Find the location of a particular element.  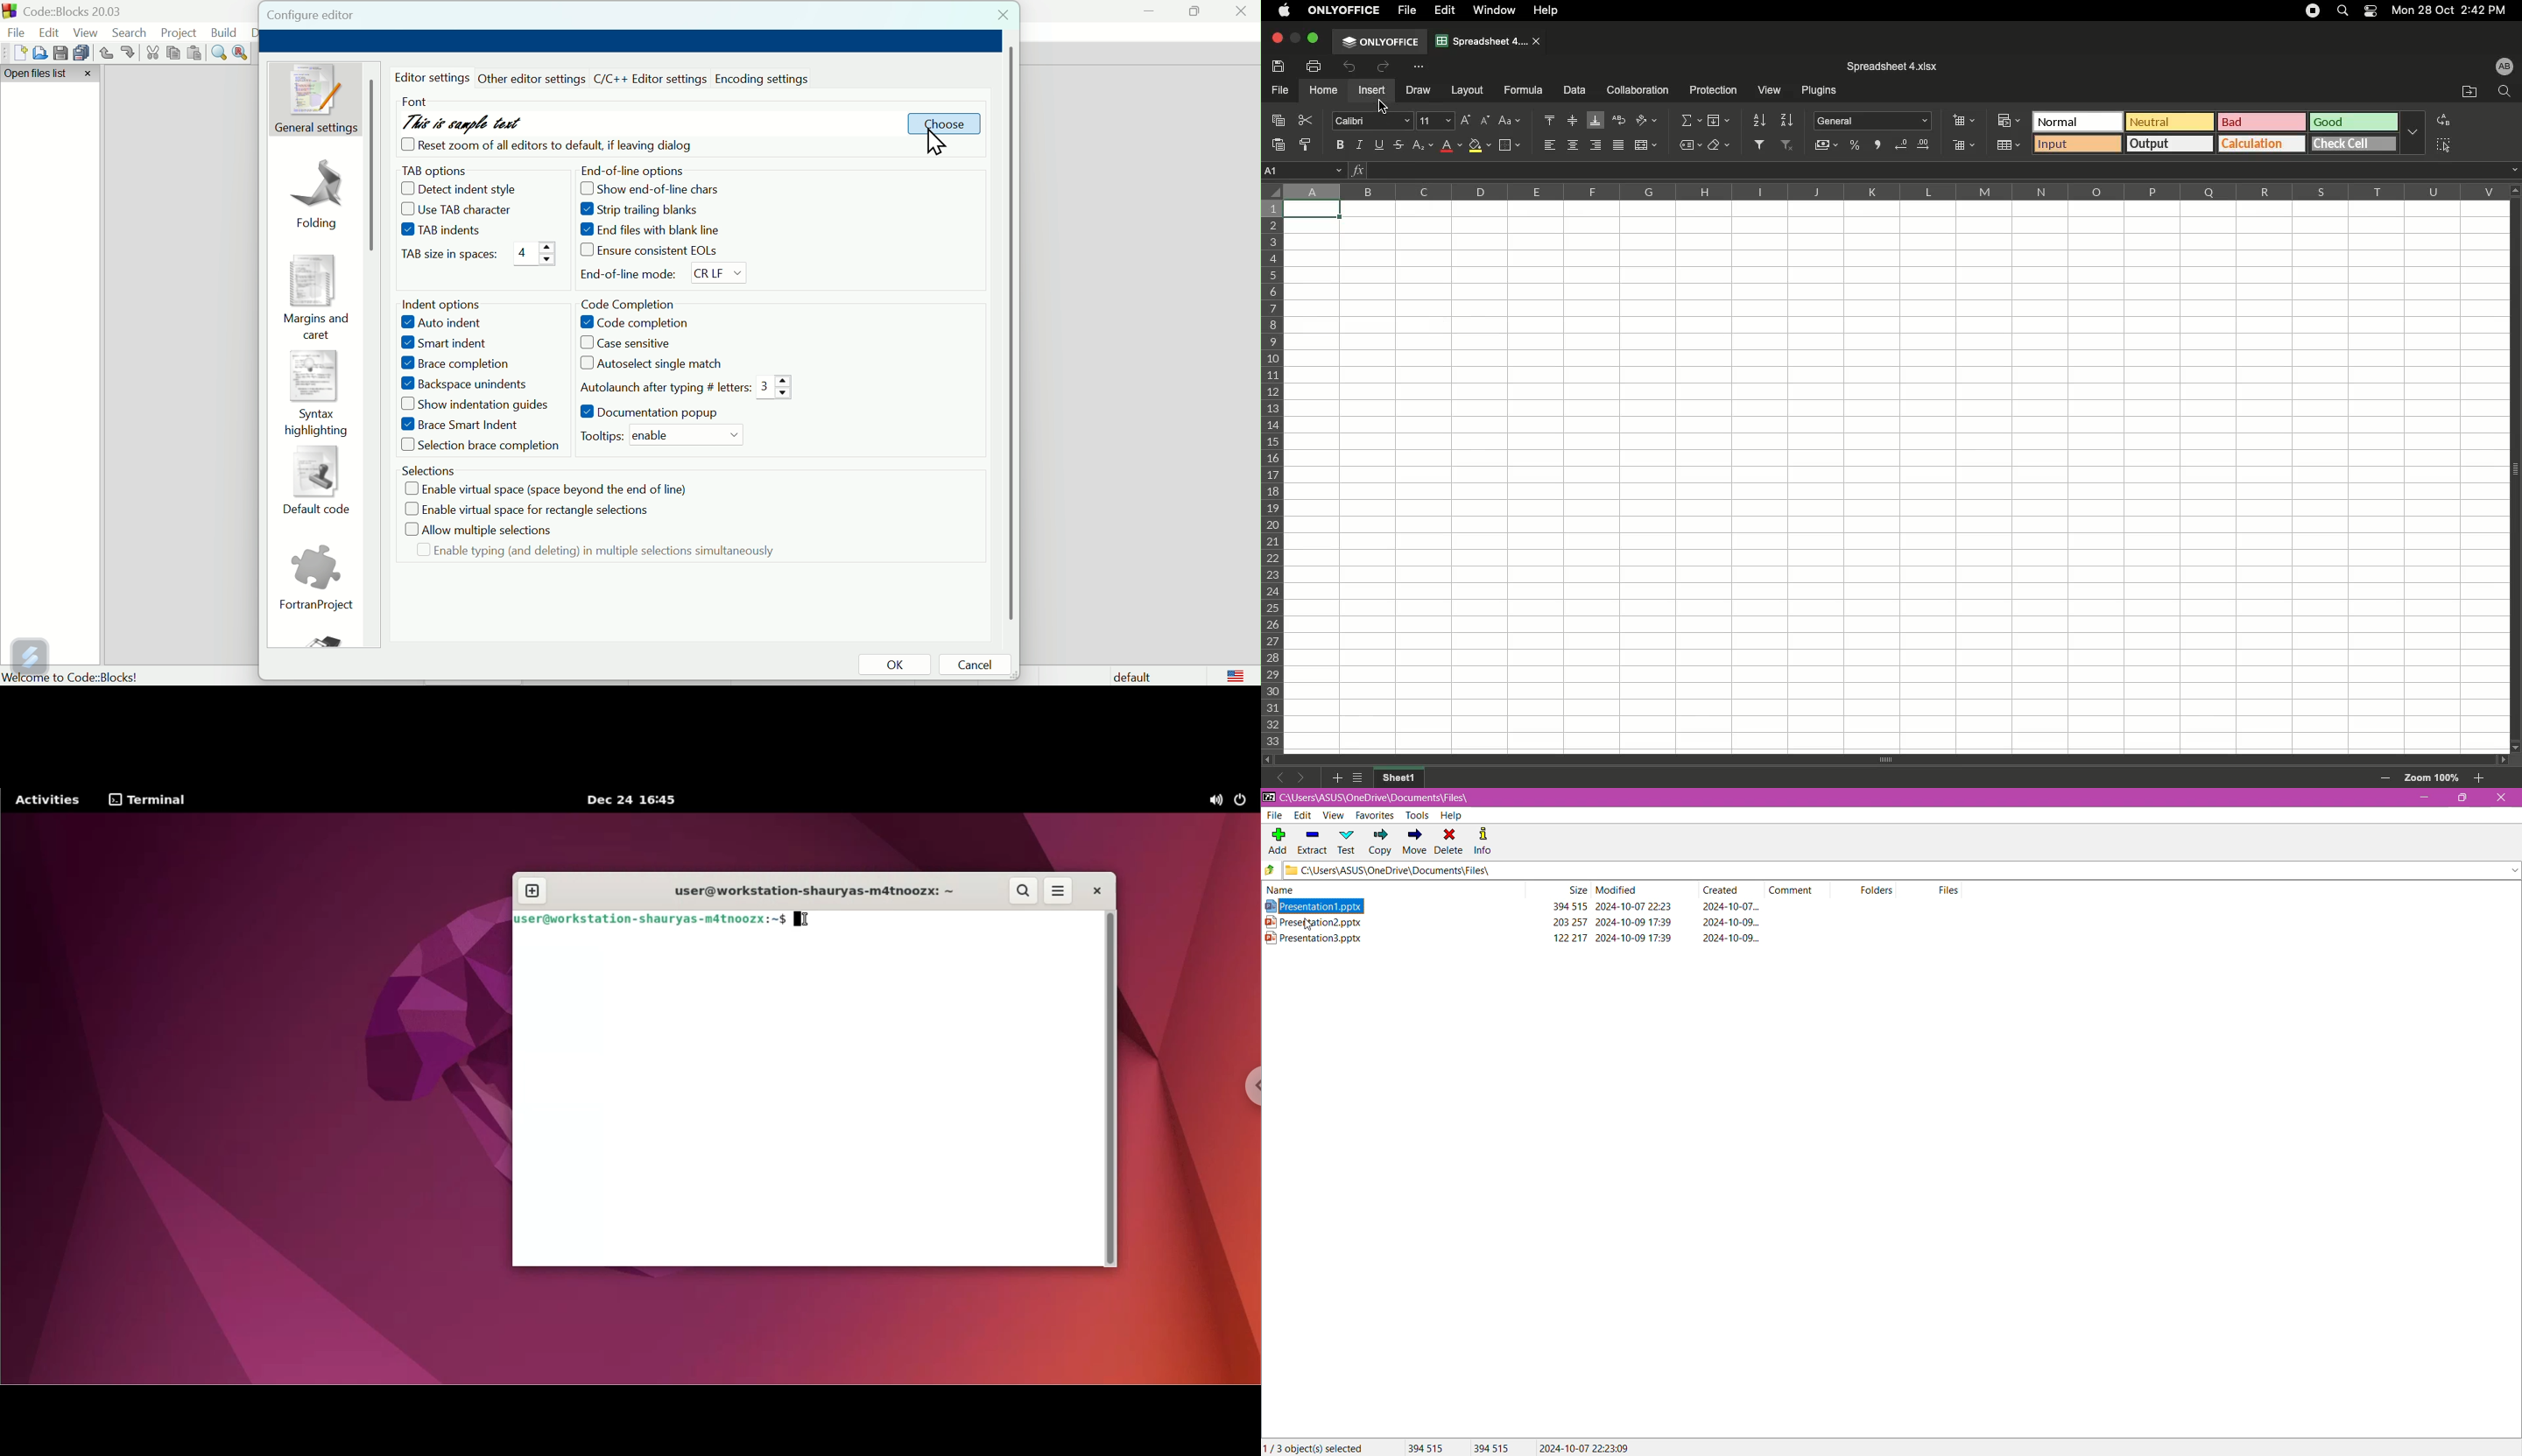

Align middle is located at coordinates (1574, 121).